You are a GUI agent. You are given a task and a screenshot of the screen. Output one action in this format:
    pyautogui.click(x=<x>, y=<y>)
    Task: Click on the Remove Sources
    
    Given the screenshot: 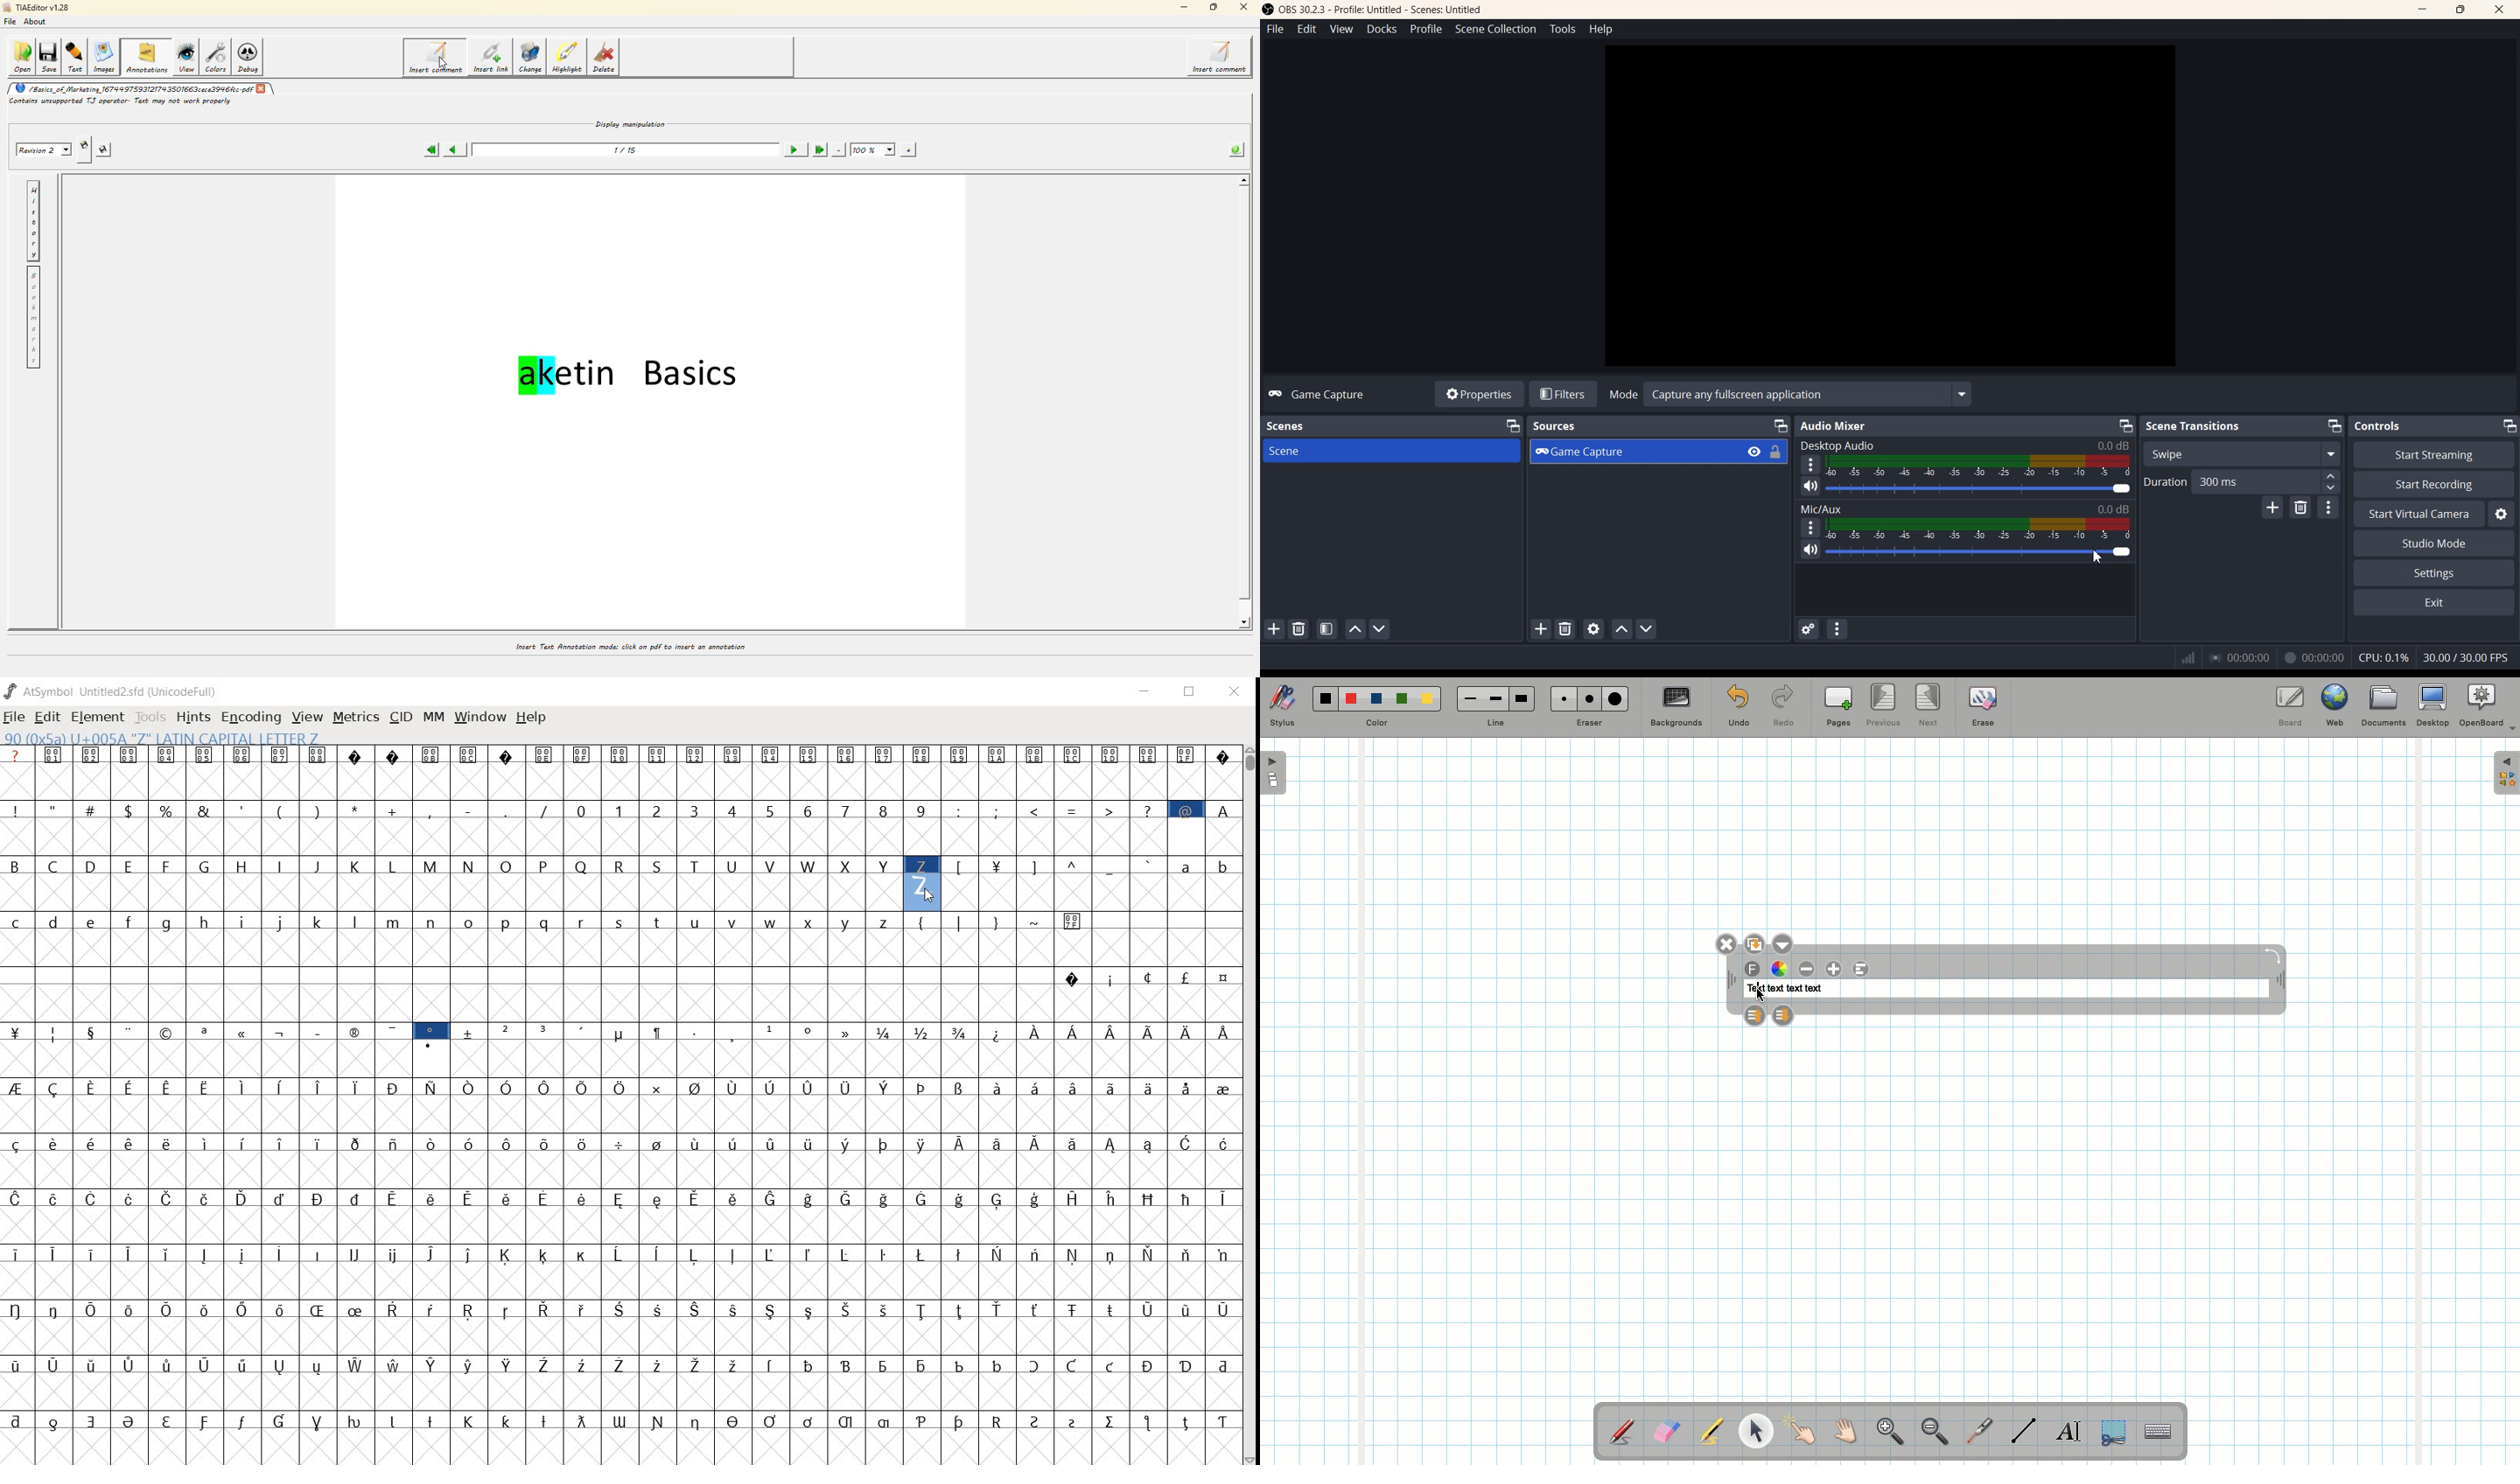 What is the action you would take?
    pyautogui.click(x=1565, y=628)
    